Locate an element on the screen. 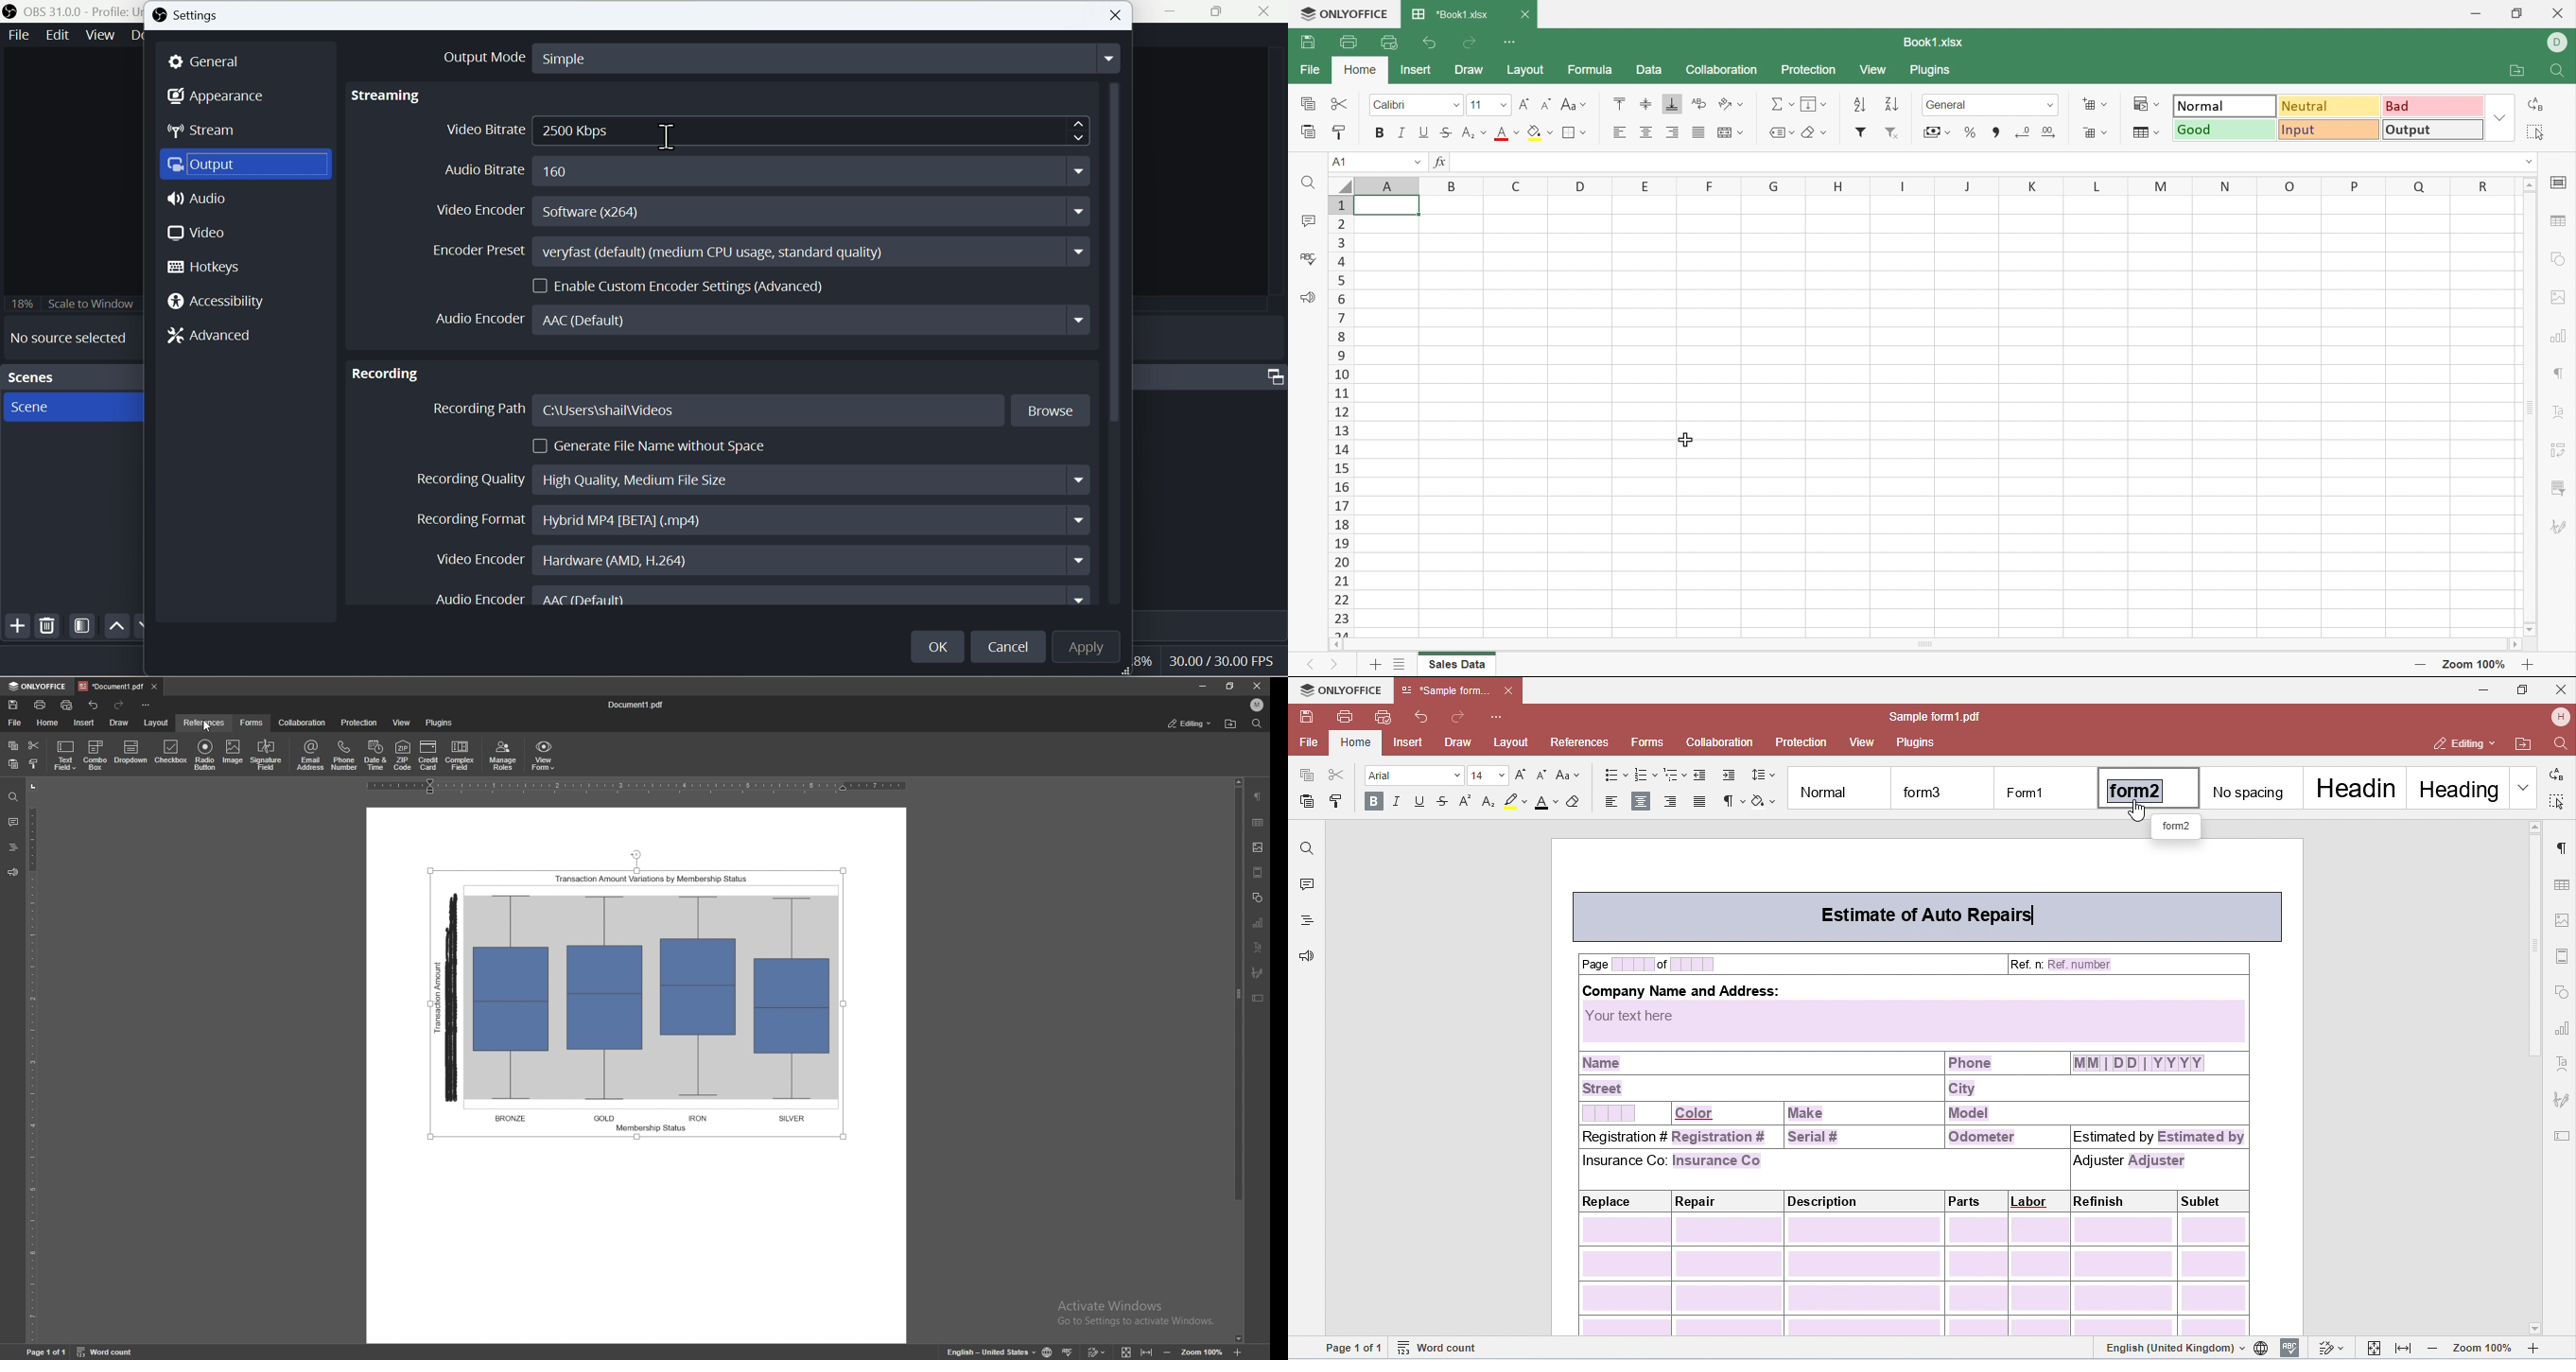 The height and width of the screenshot is (1372, 2576). Sales Data is located at coordinates (1461, 666).